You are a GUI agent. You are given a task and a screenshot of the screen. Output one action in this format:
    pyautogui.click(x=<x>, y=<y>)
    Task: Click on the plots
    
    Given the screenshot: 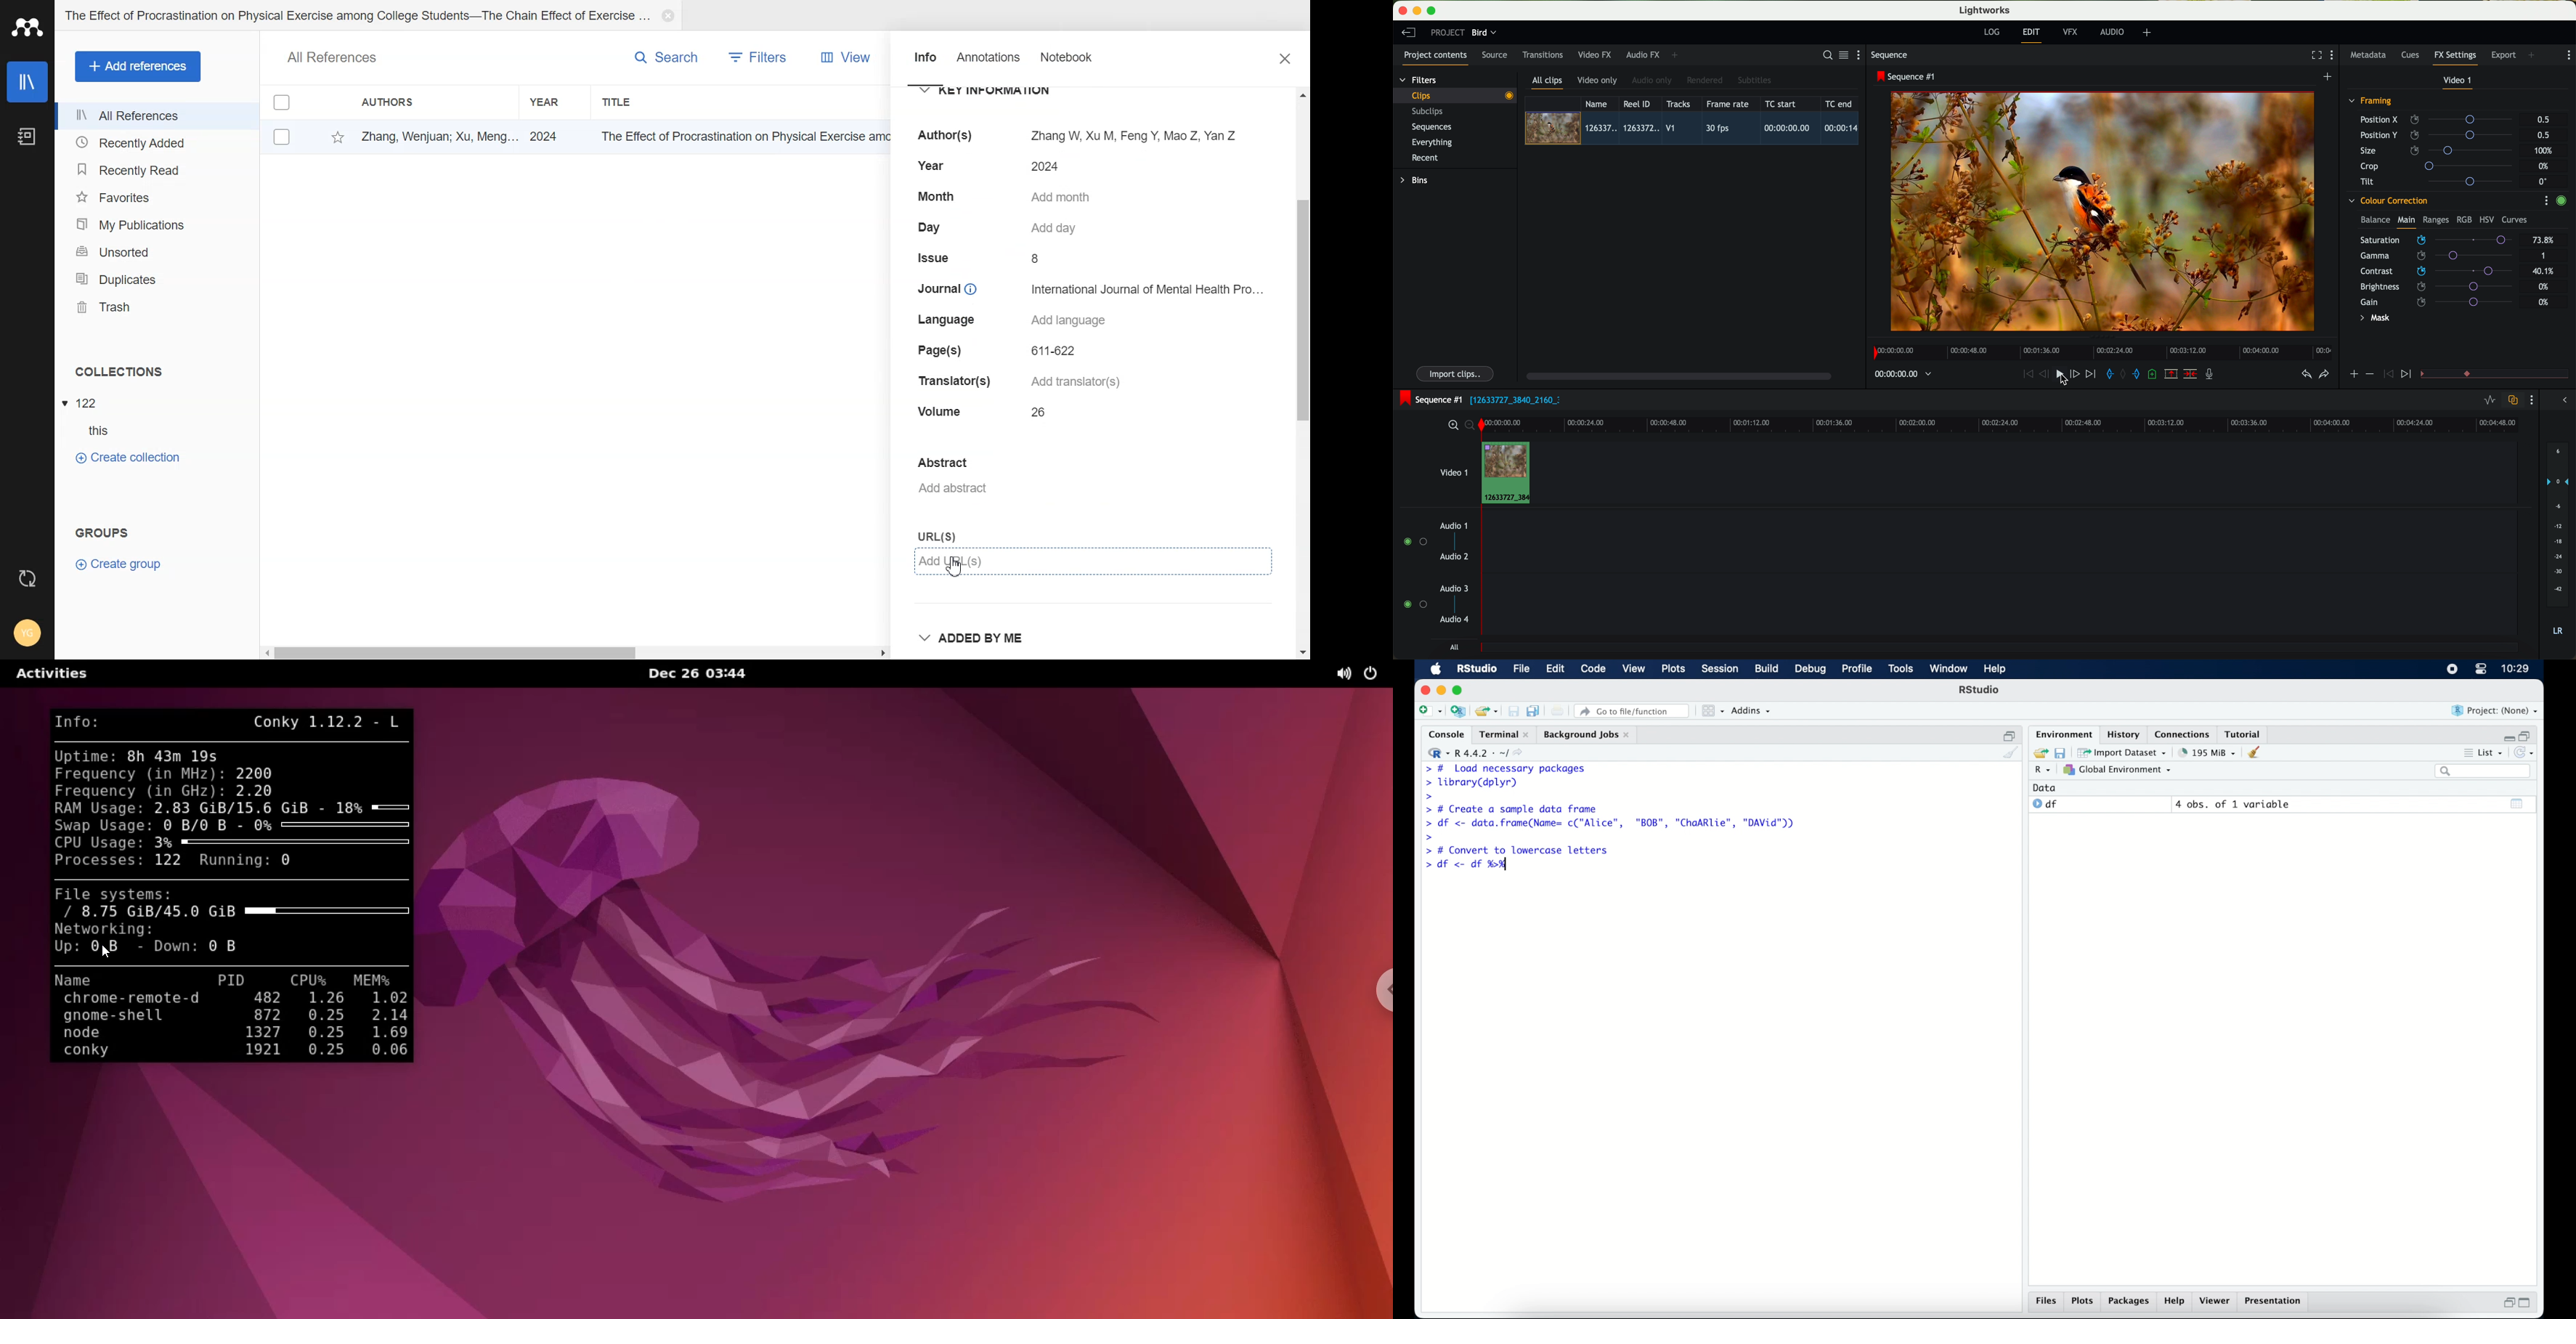 What is the action you would take?
    pyautogui.click(x=1675, y=670)
    